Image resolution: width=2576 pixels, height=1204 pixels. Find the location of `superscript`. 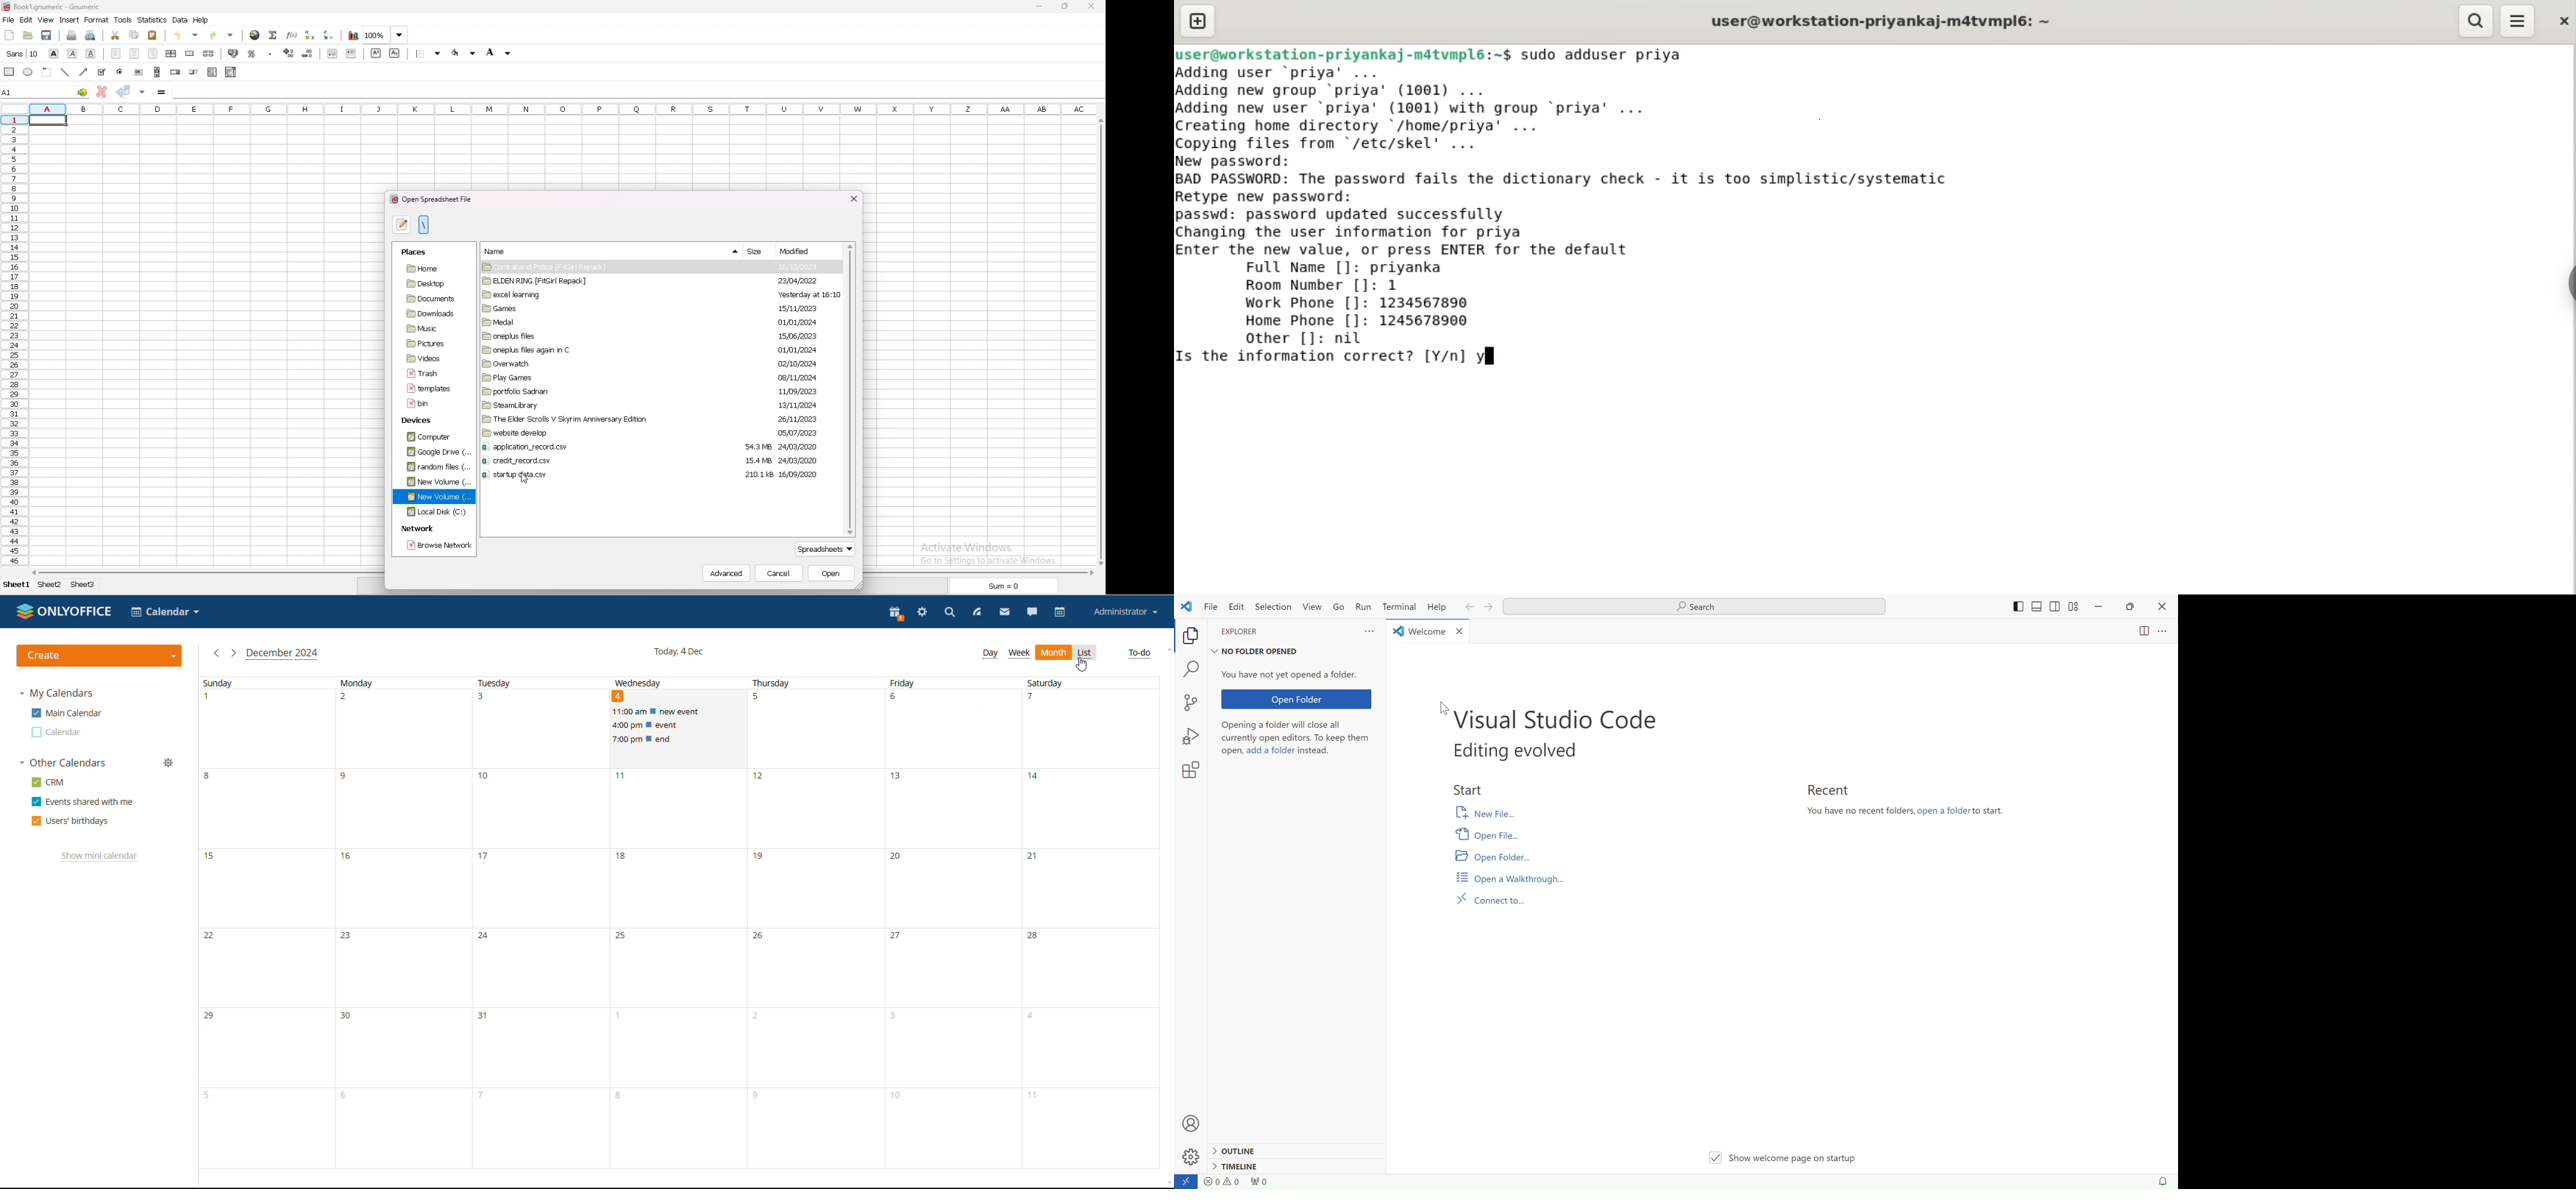

superscript is located at coordinates (376, 53).